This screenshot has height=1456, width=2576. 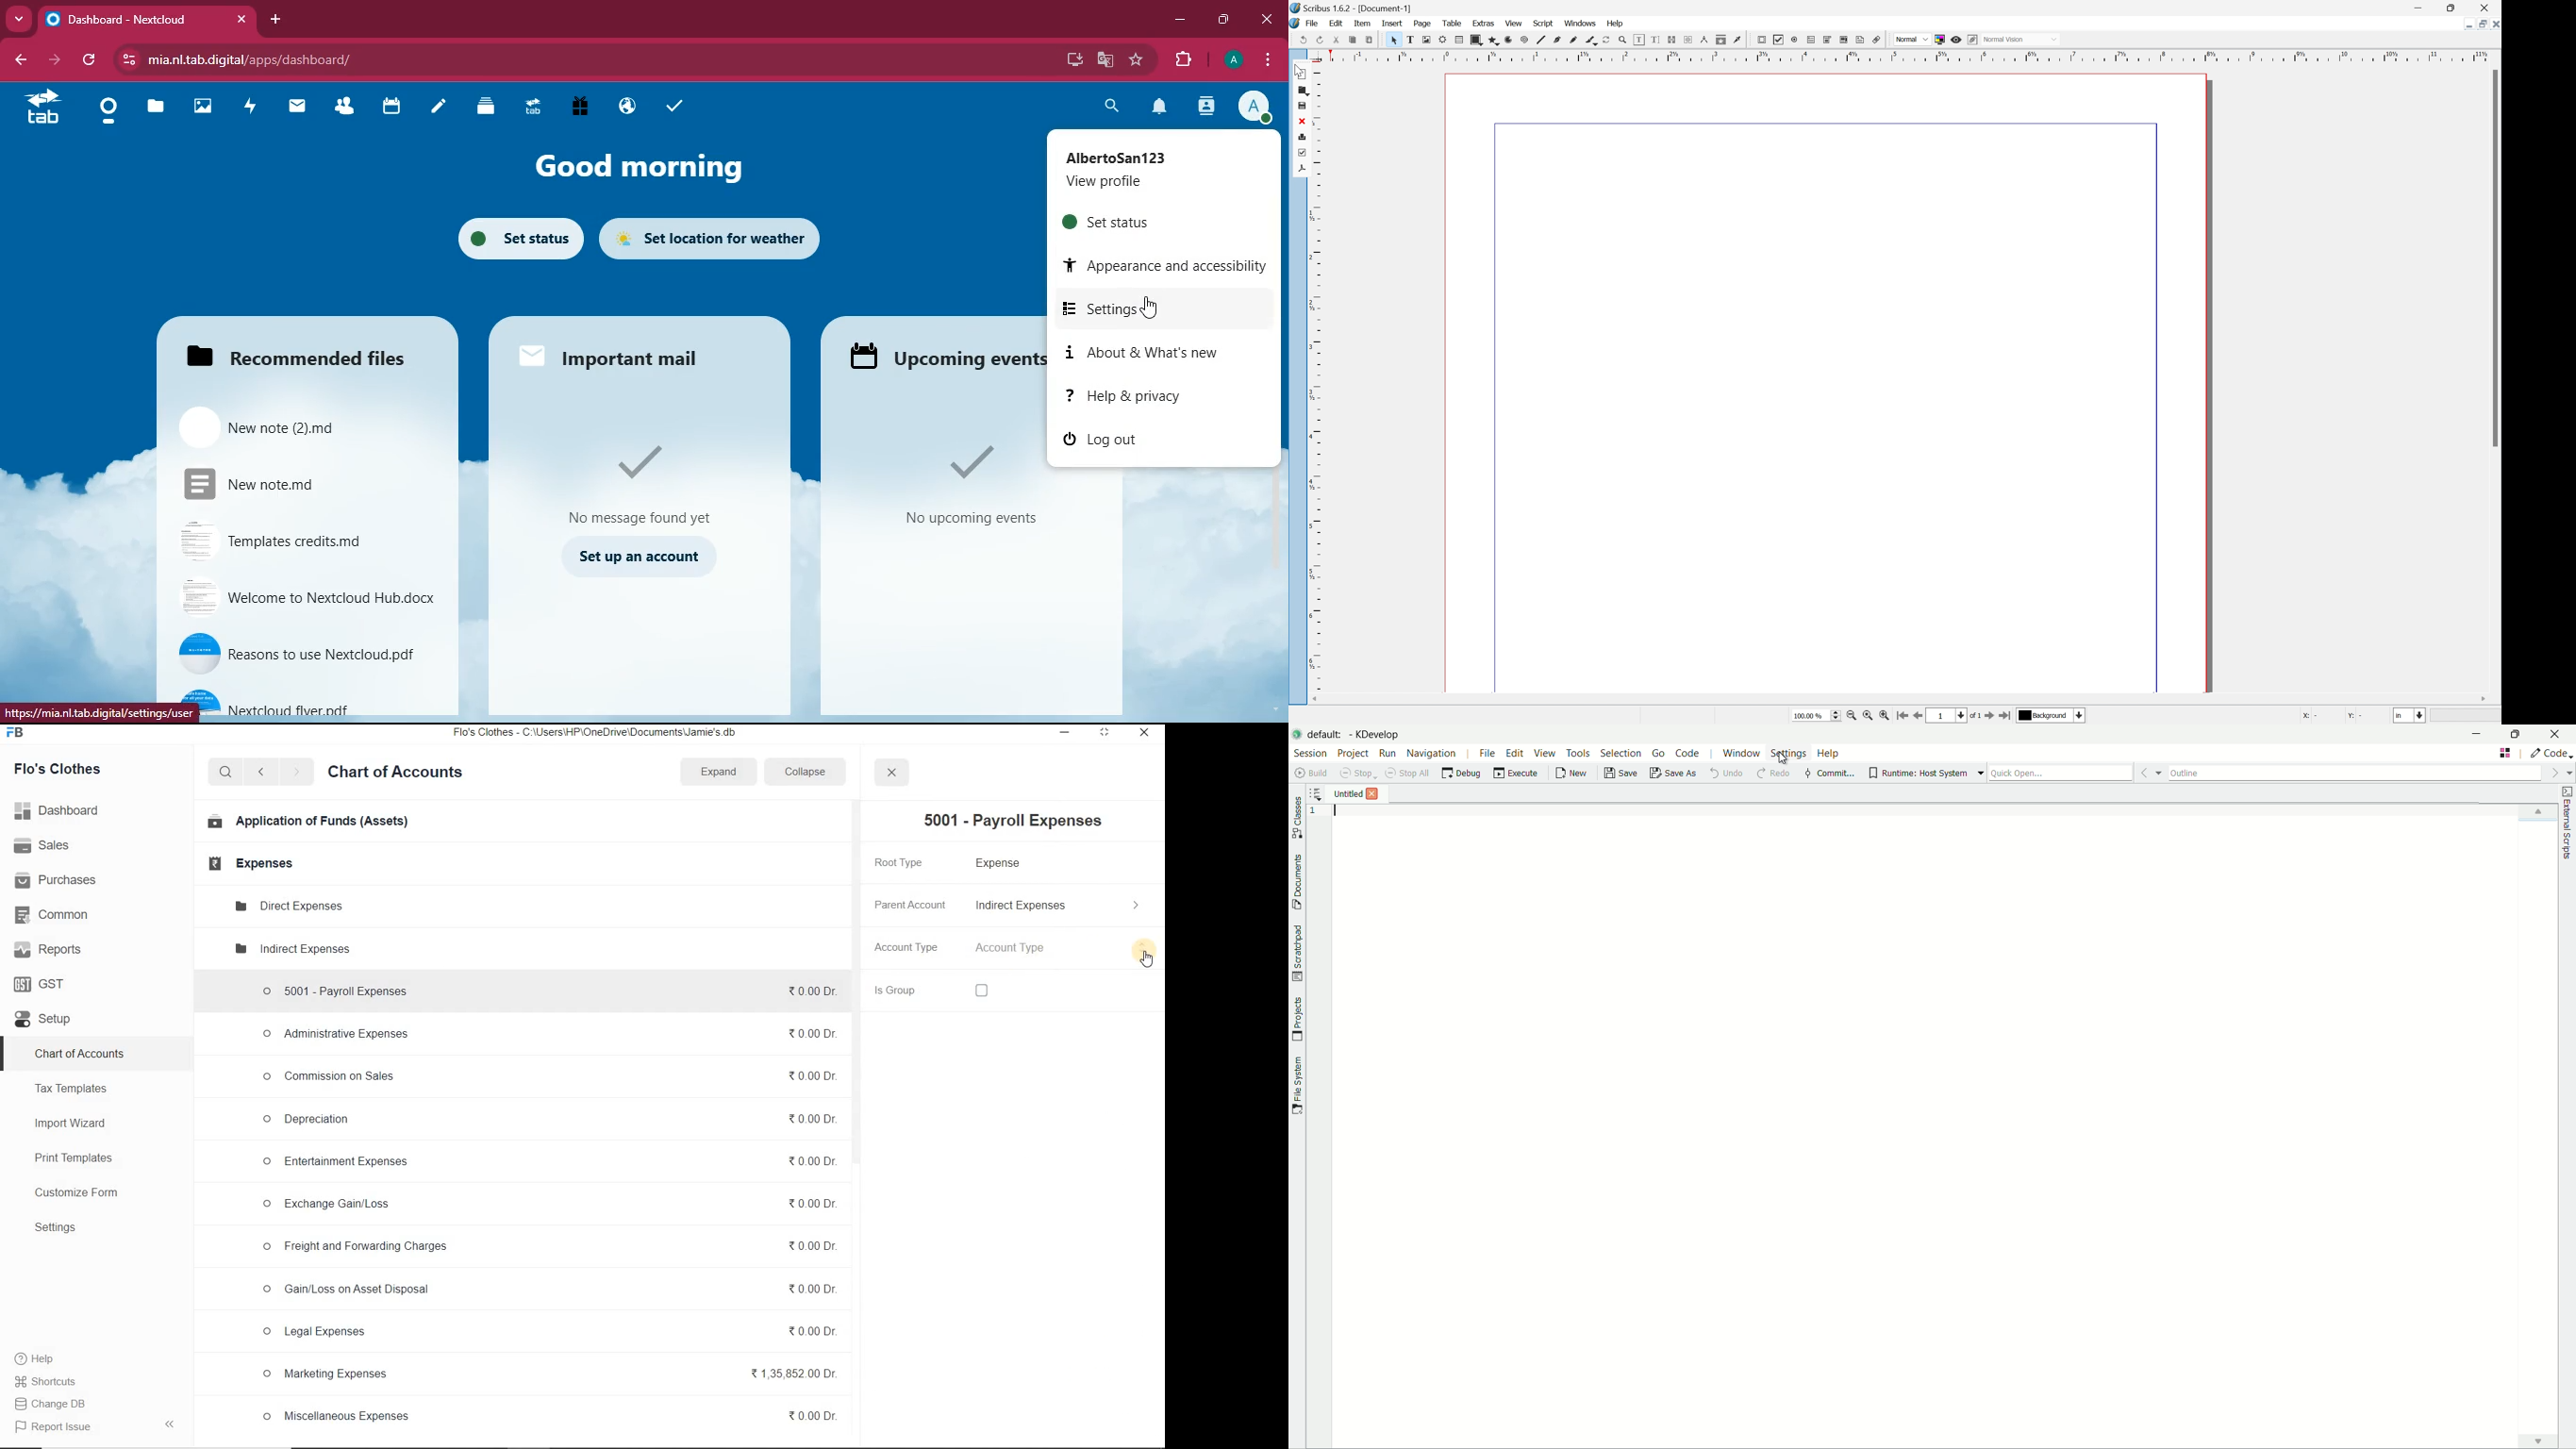 I want to click on set up, so click(x=43, y=1020).